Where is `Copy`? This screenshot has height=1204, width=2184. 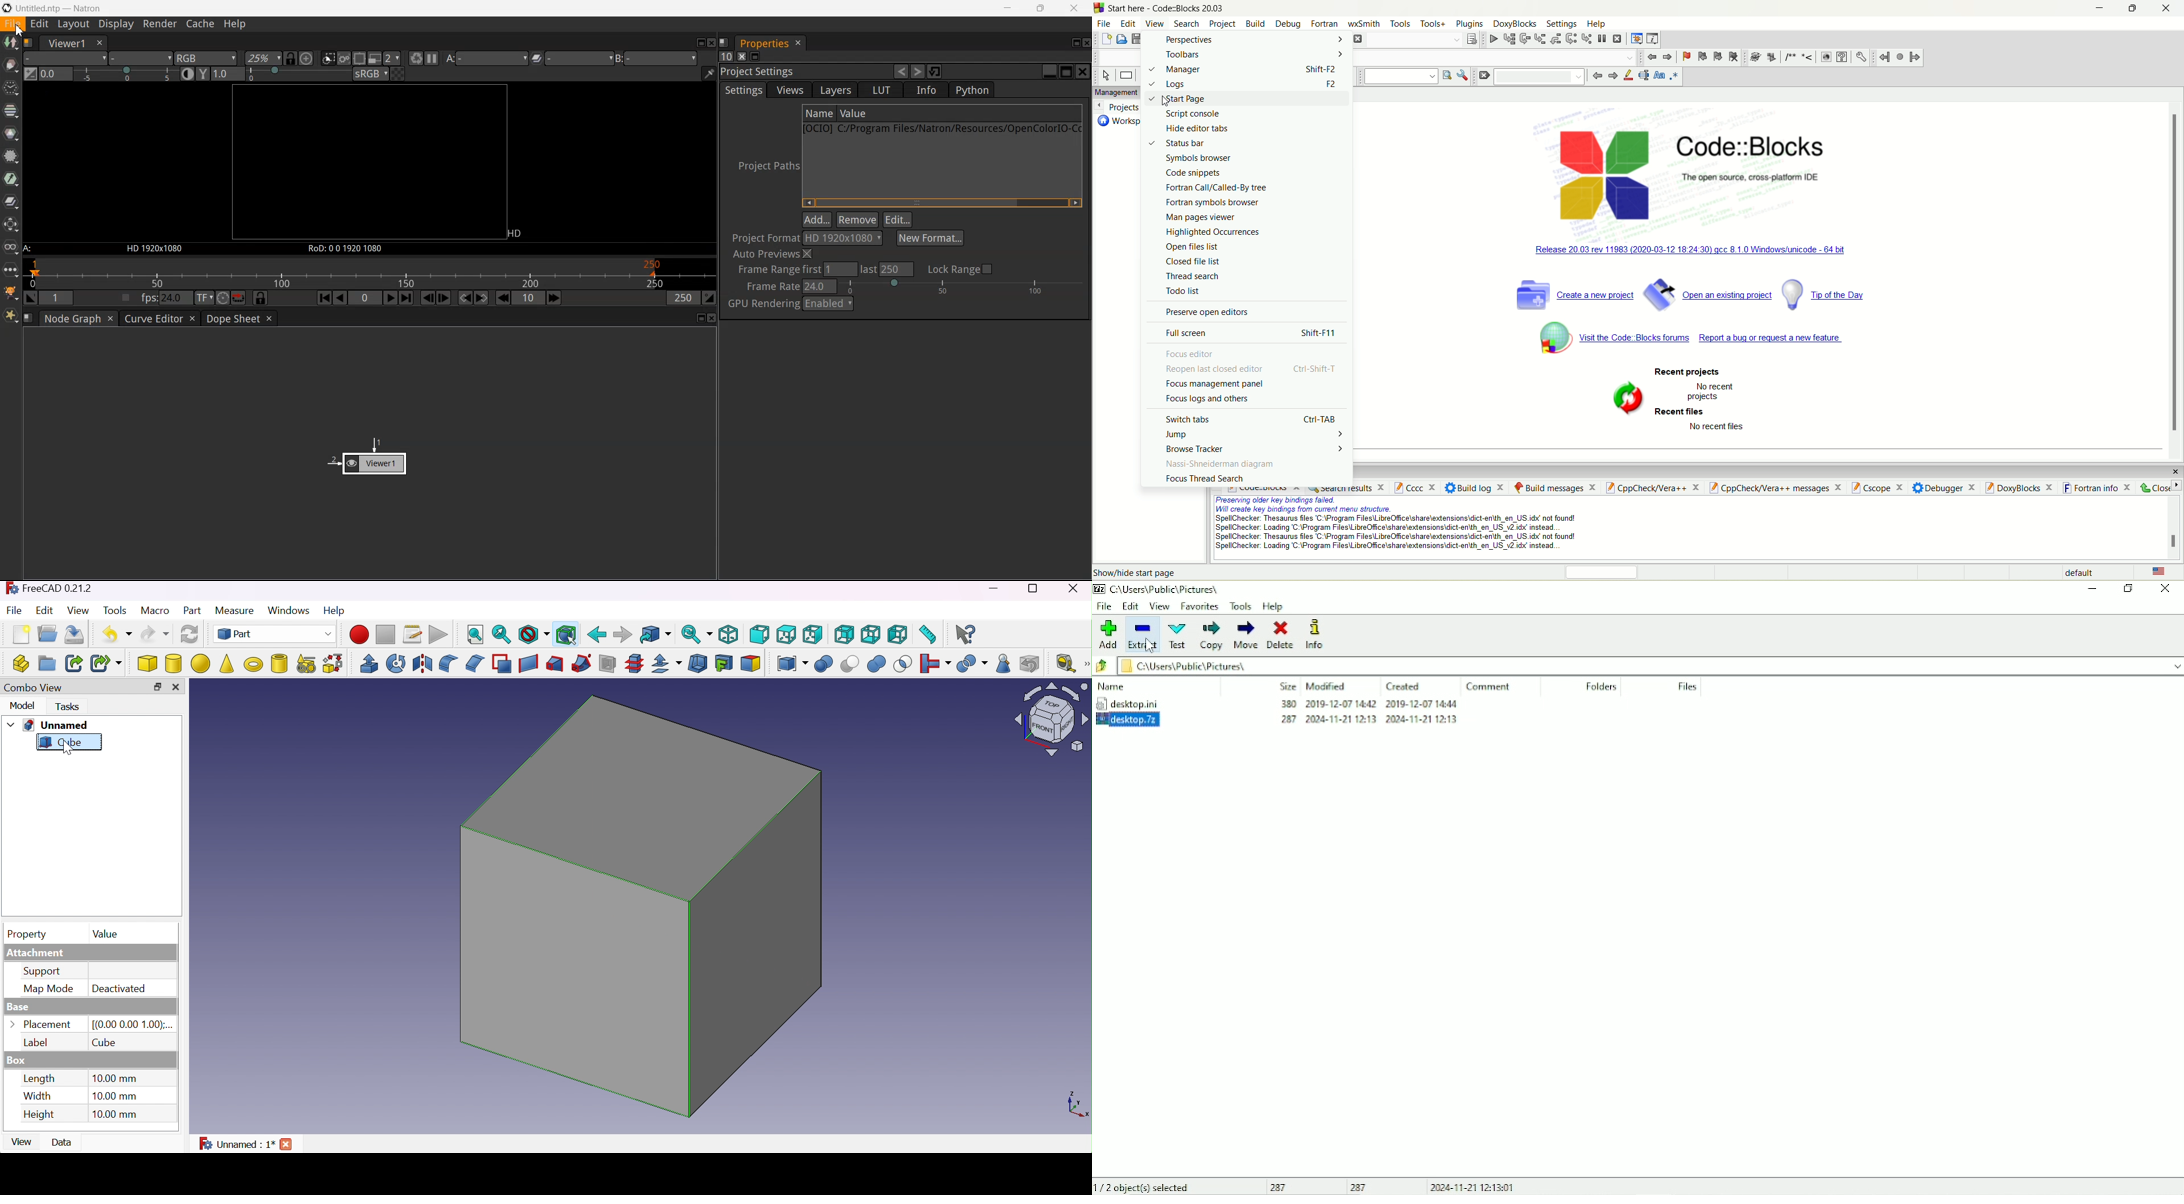
Copy is located at coordinates (1210, 635).